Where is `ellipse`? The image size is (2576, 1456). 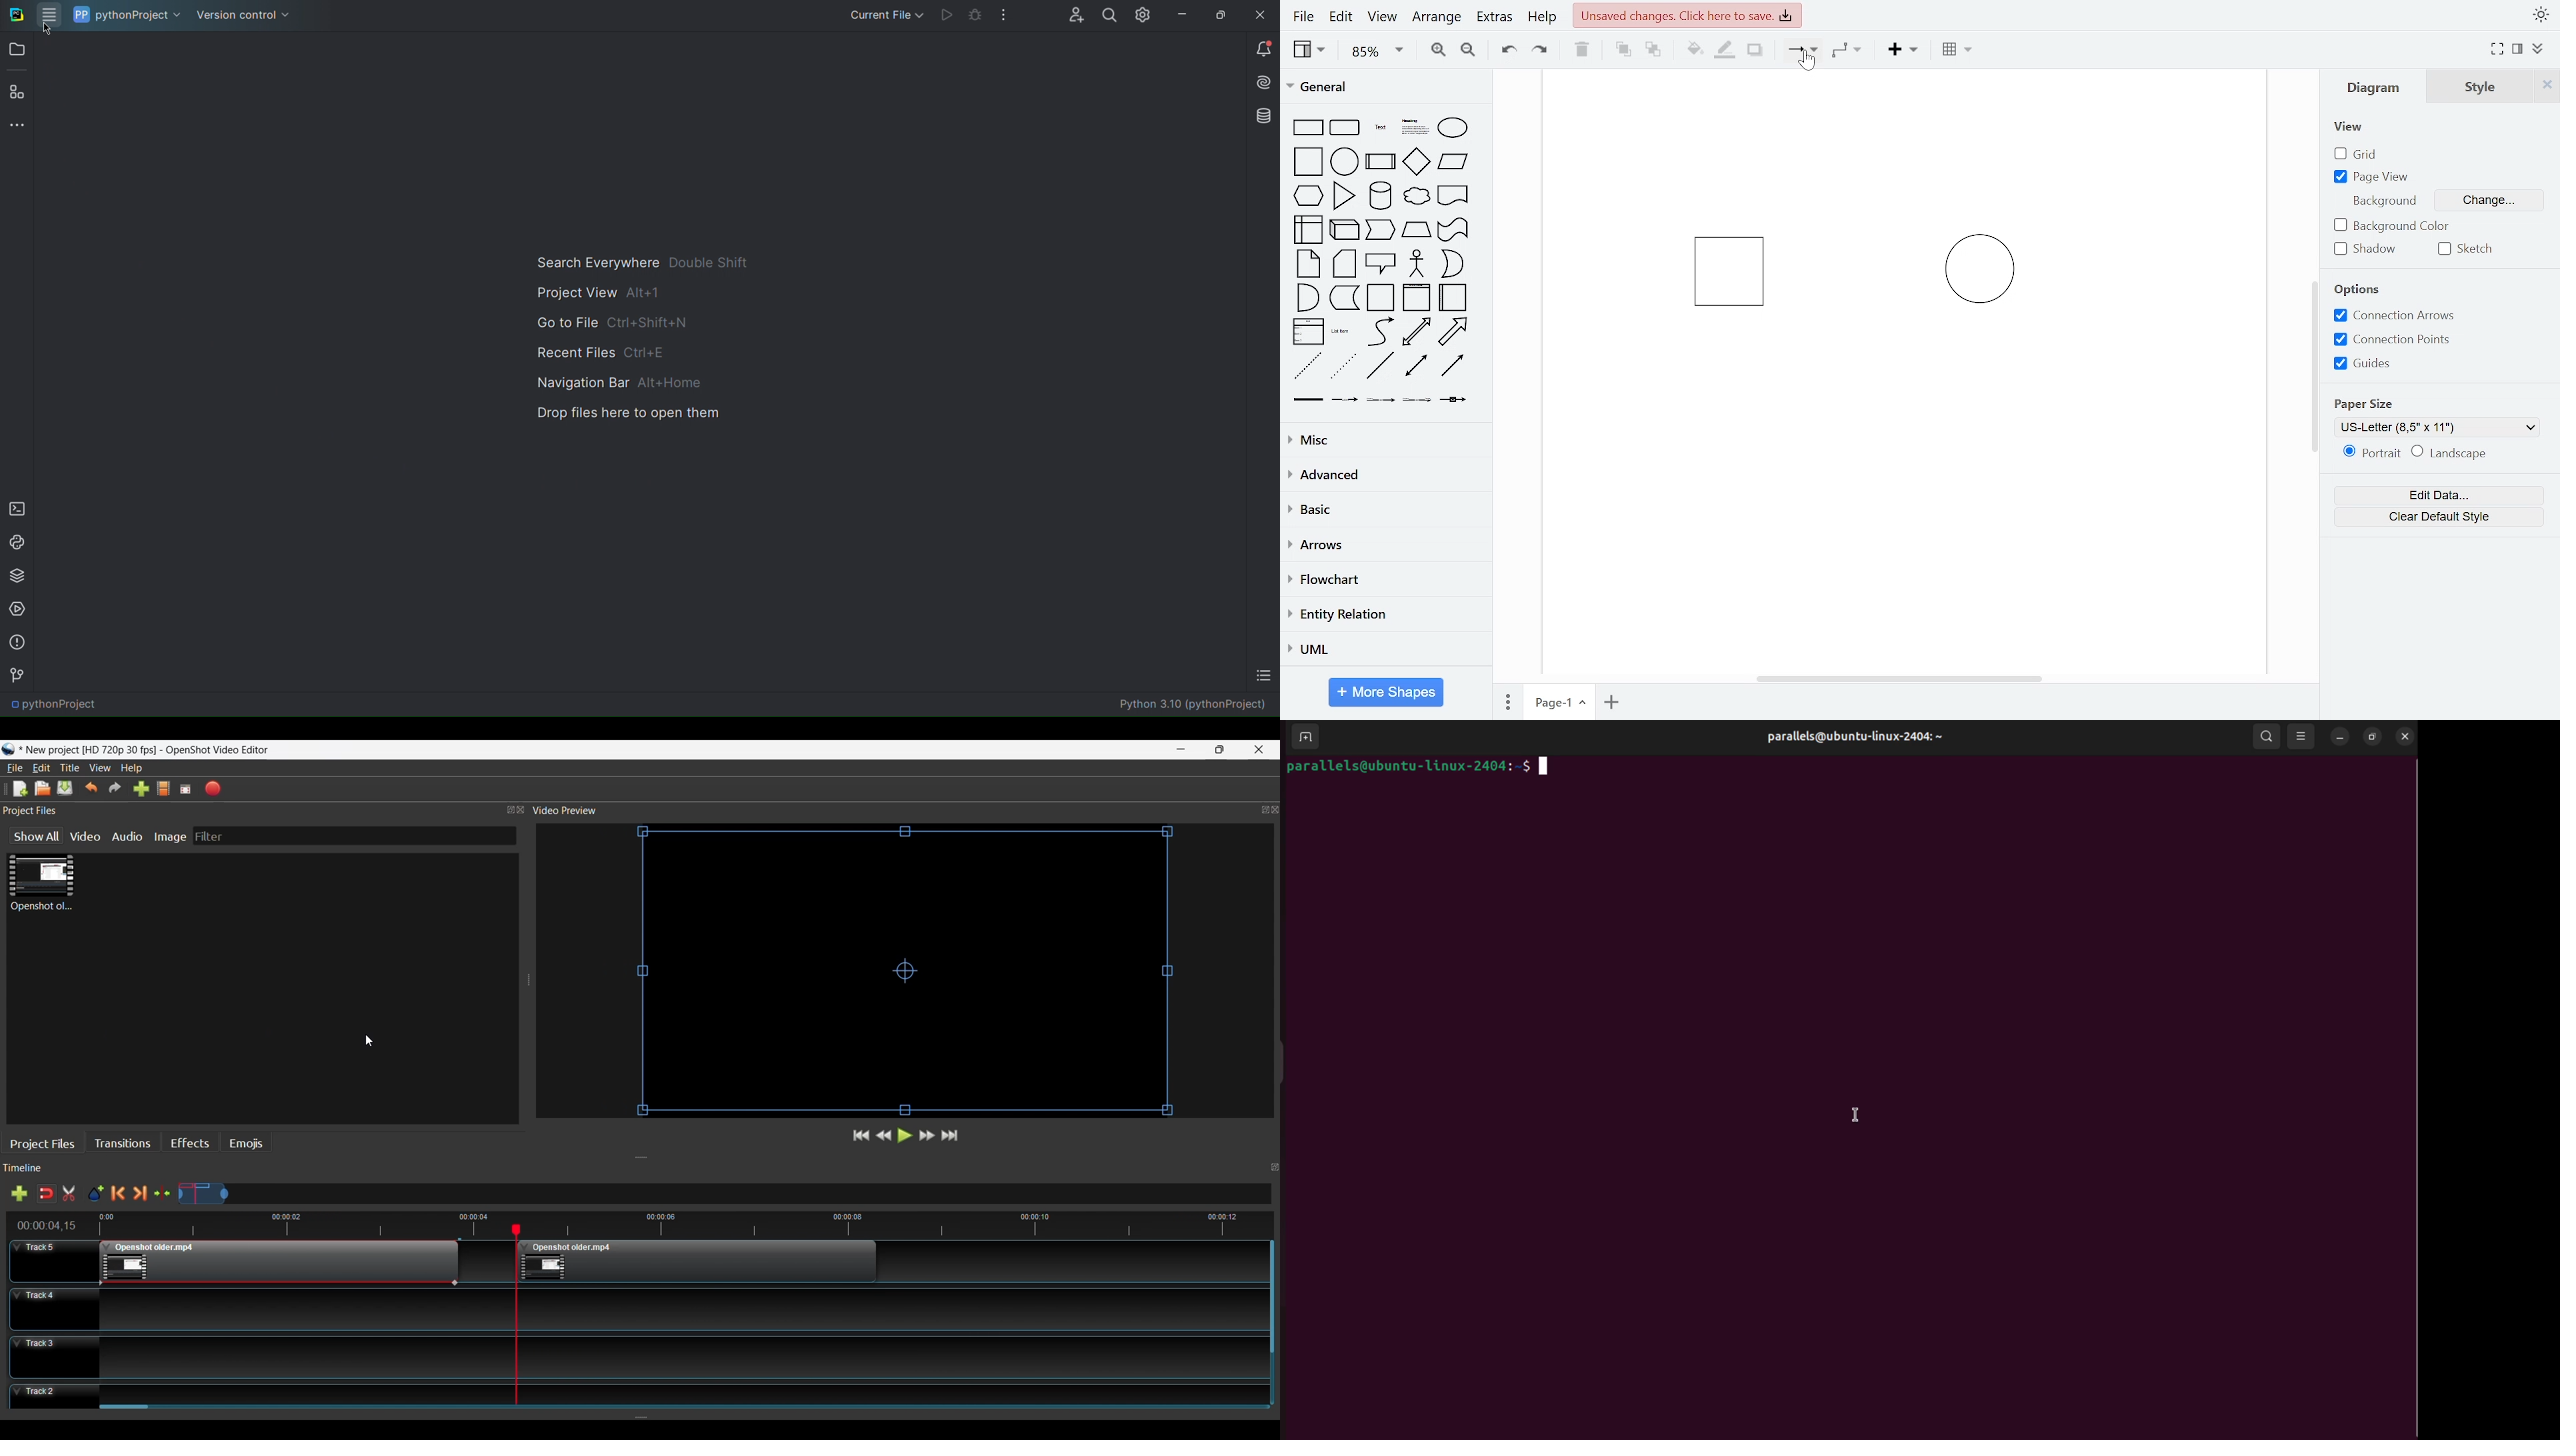 ellipse is located at coordinates (1457, 129).